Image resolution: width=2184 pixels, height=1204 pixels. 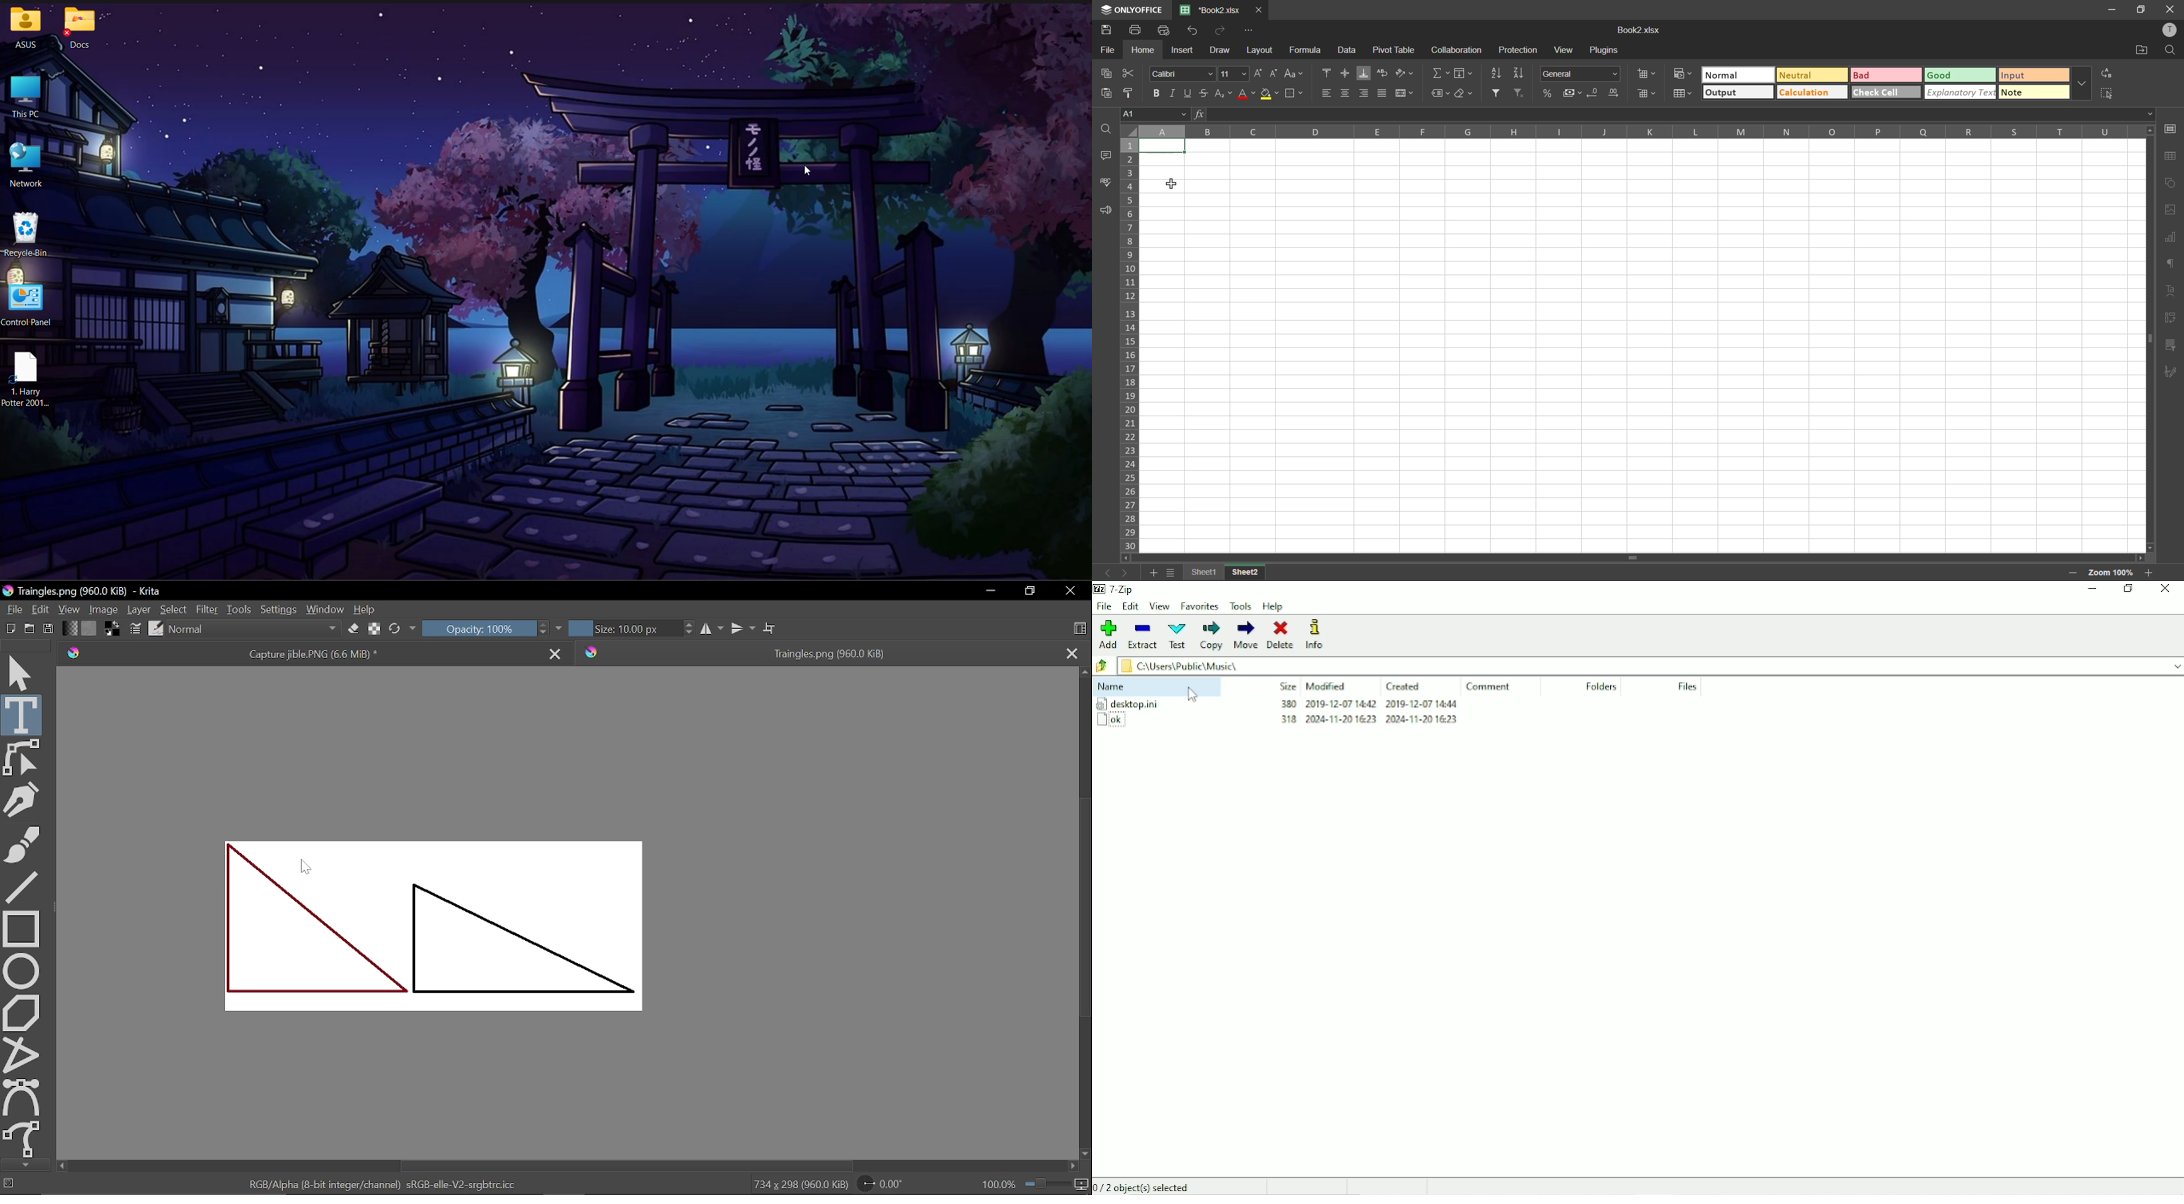 What do you see at coordinates (1175, 184) in the screenshot?
I see `cursor` at bounding box center [1175, 184].